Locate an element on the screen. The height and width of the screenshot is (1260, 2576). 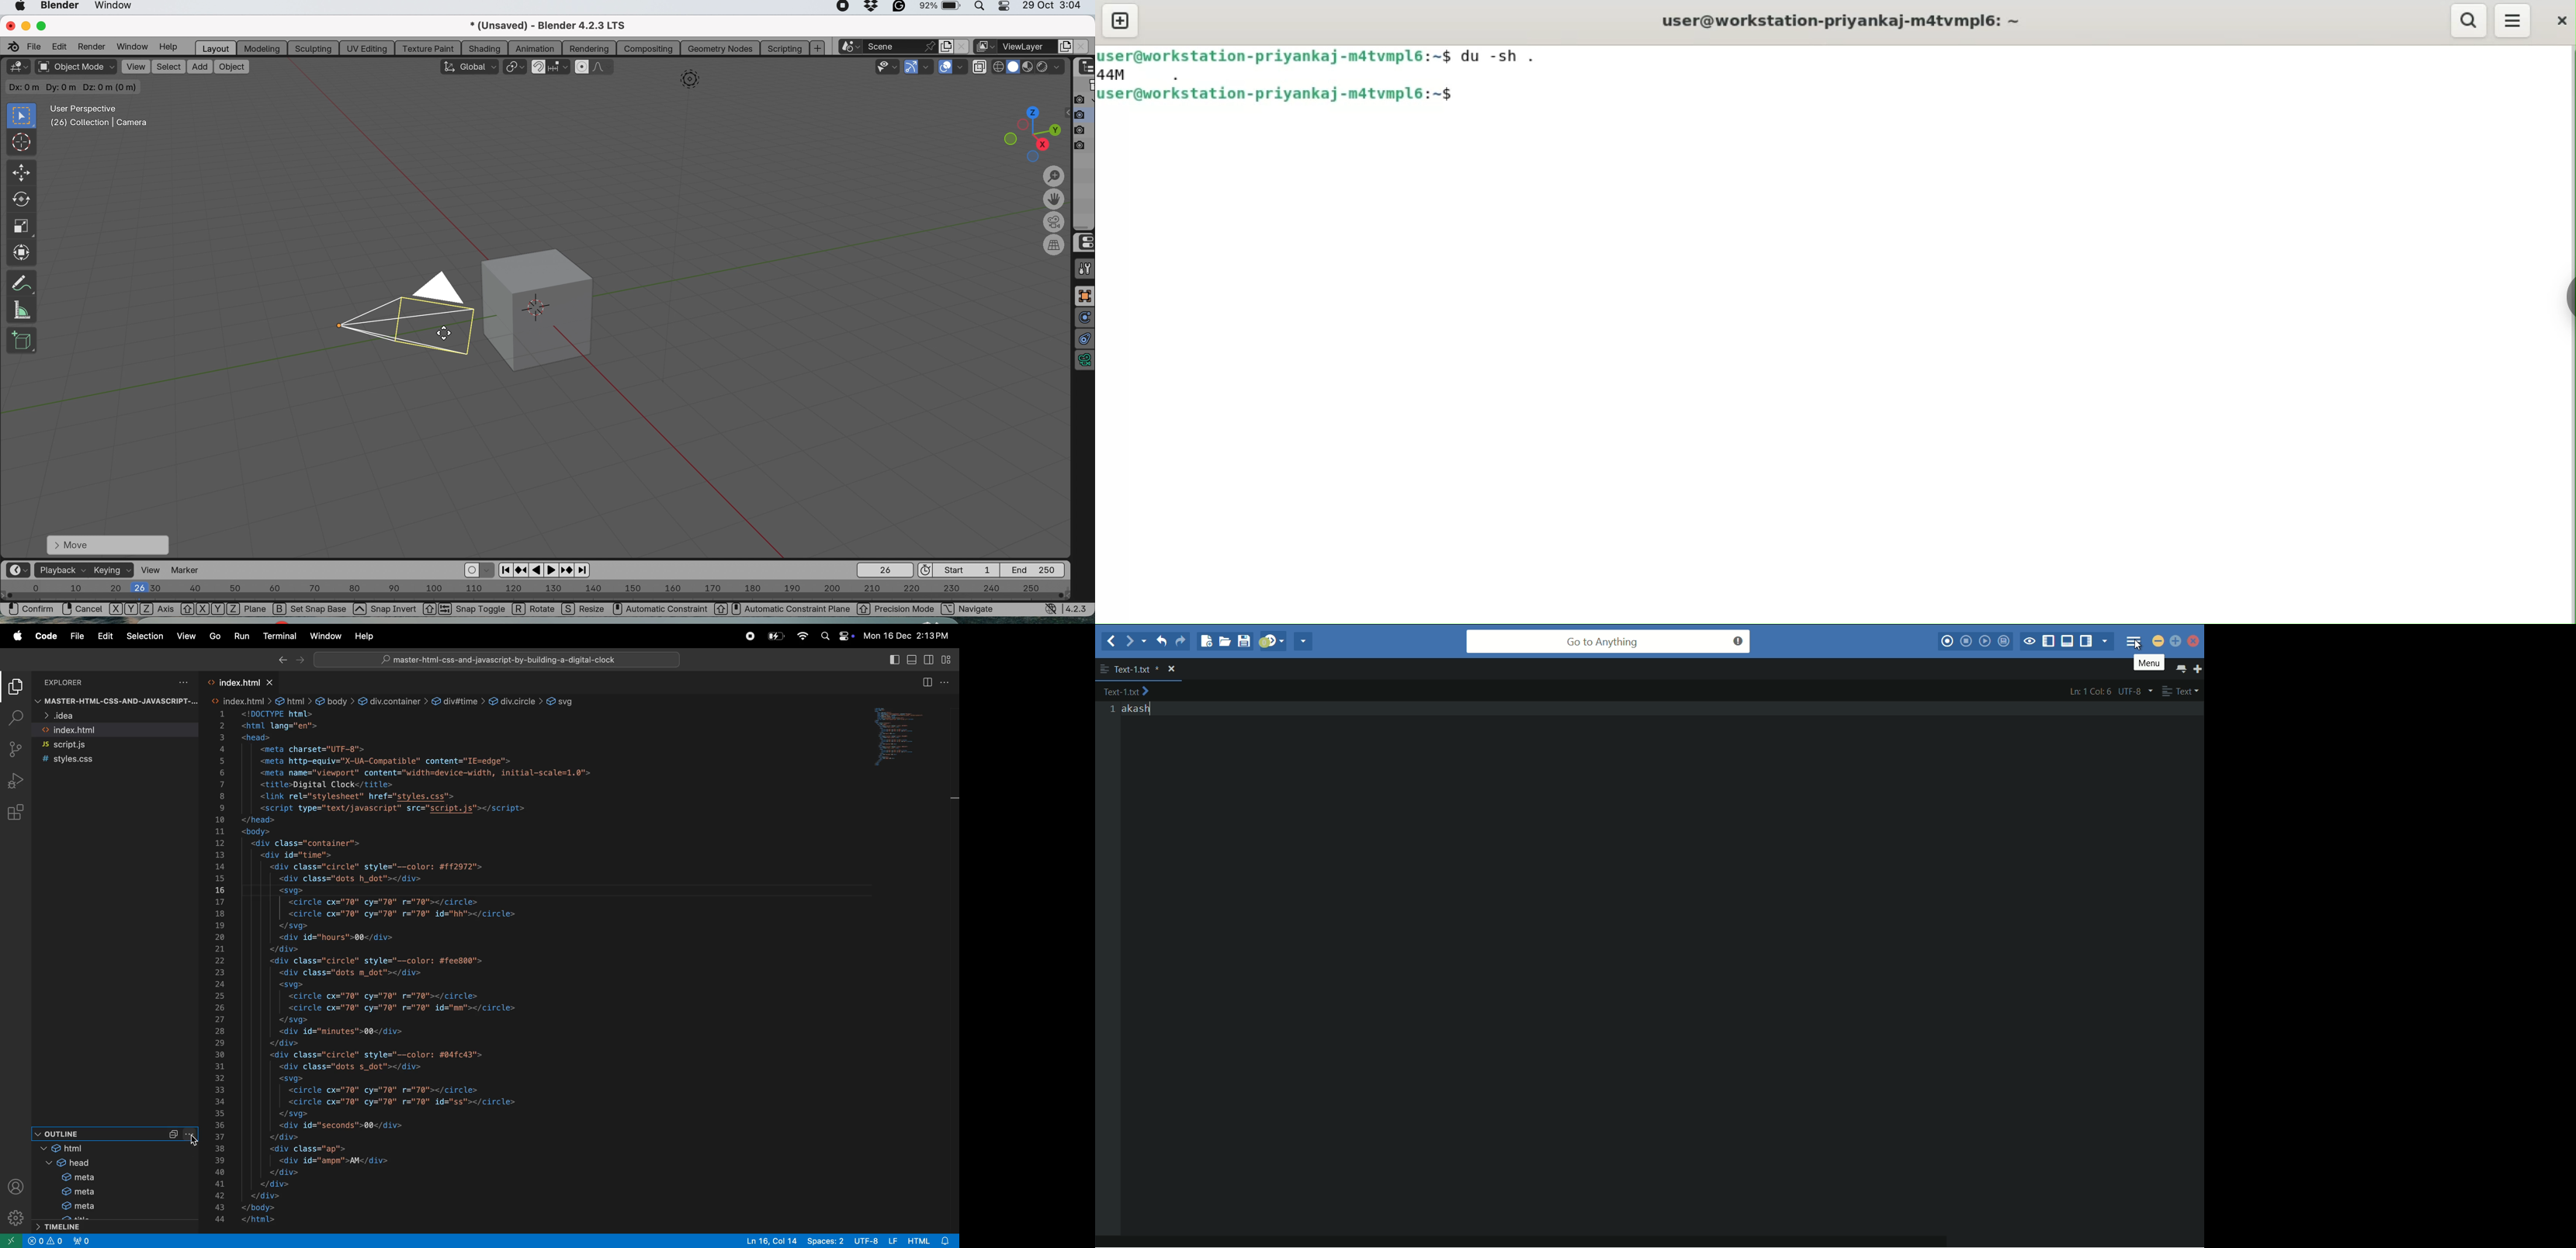
add workspace is located at coordinates (819, 48).